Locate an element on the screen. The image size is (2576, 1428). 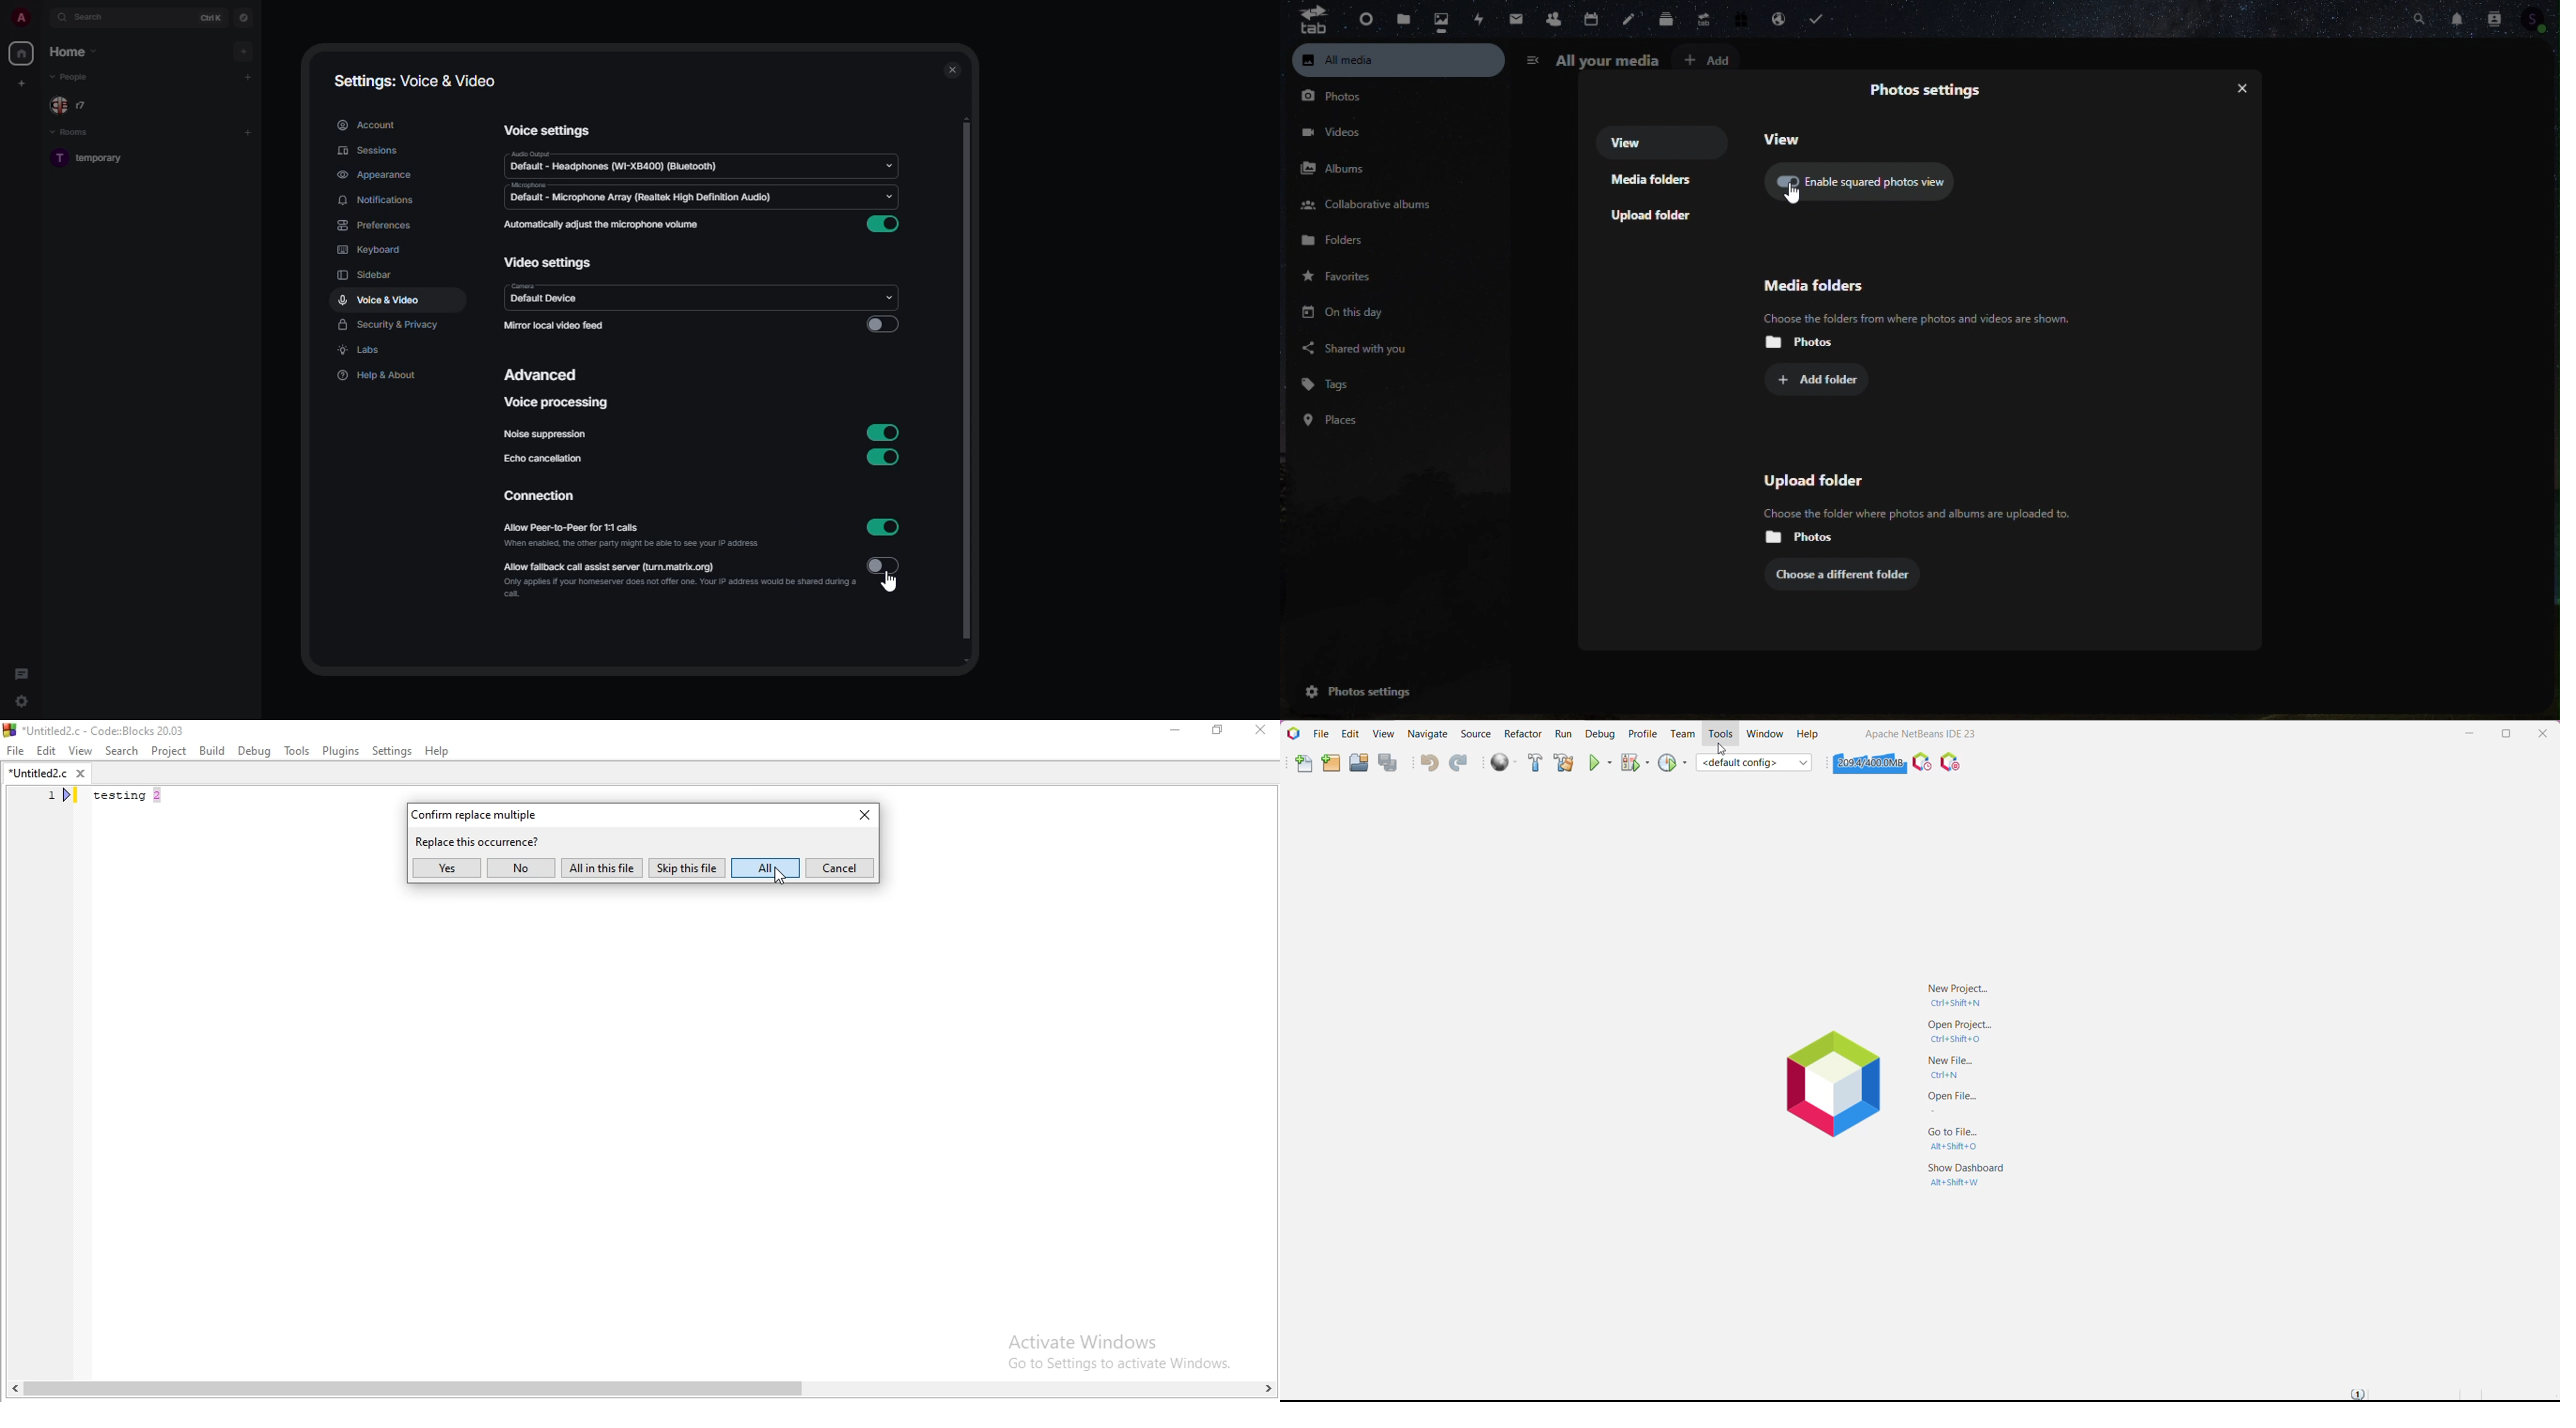
no is located at coordinates (522, 868).